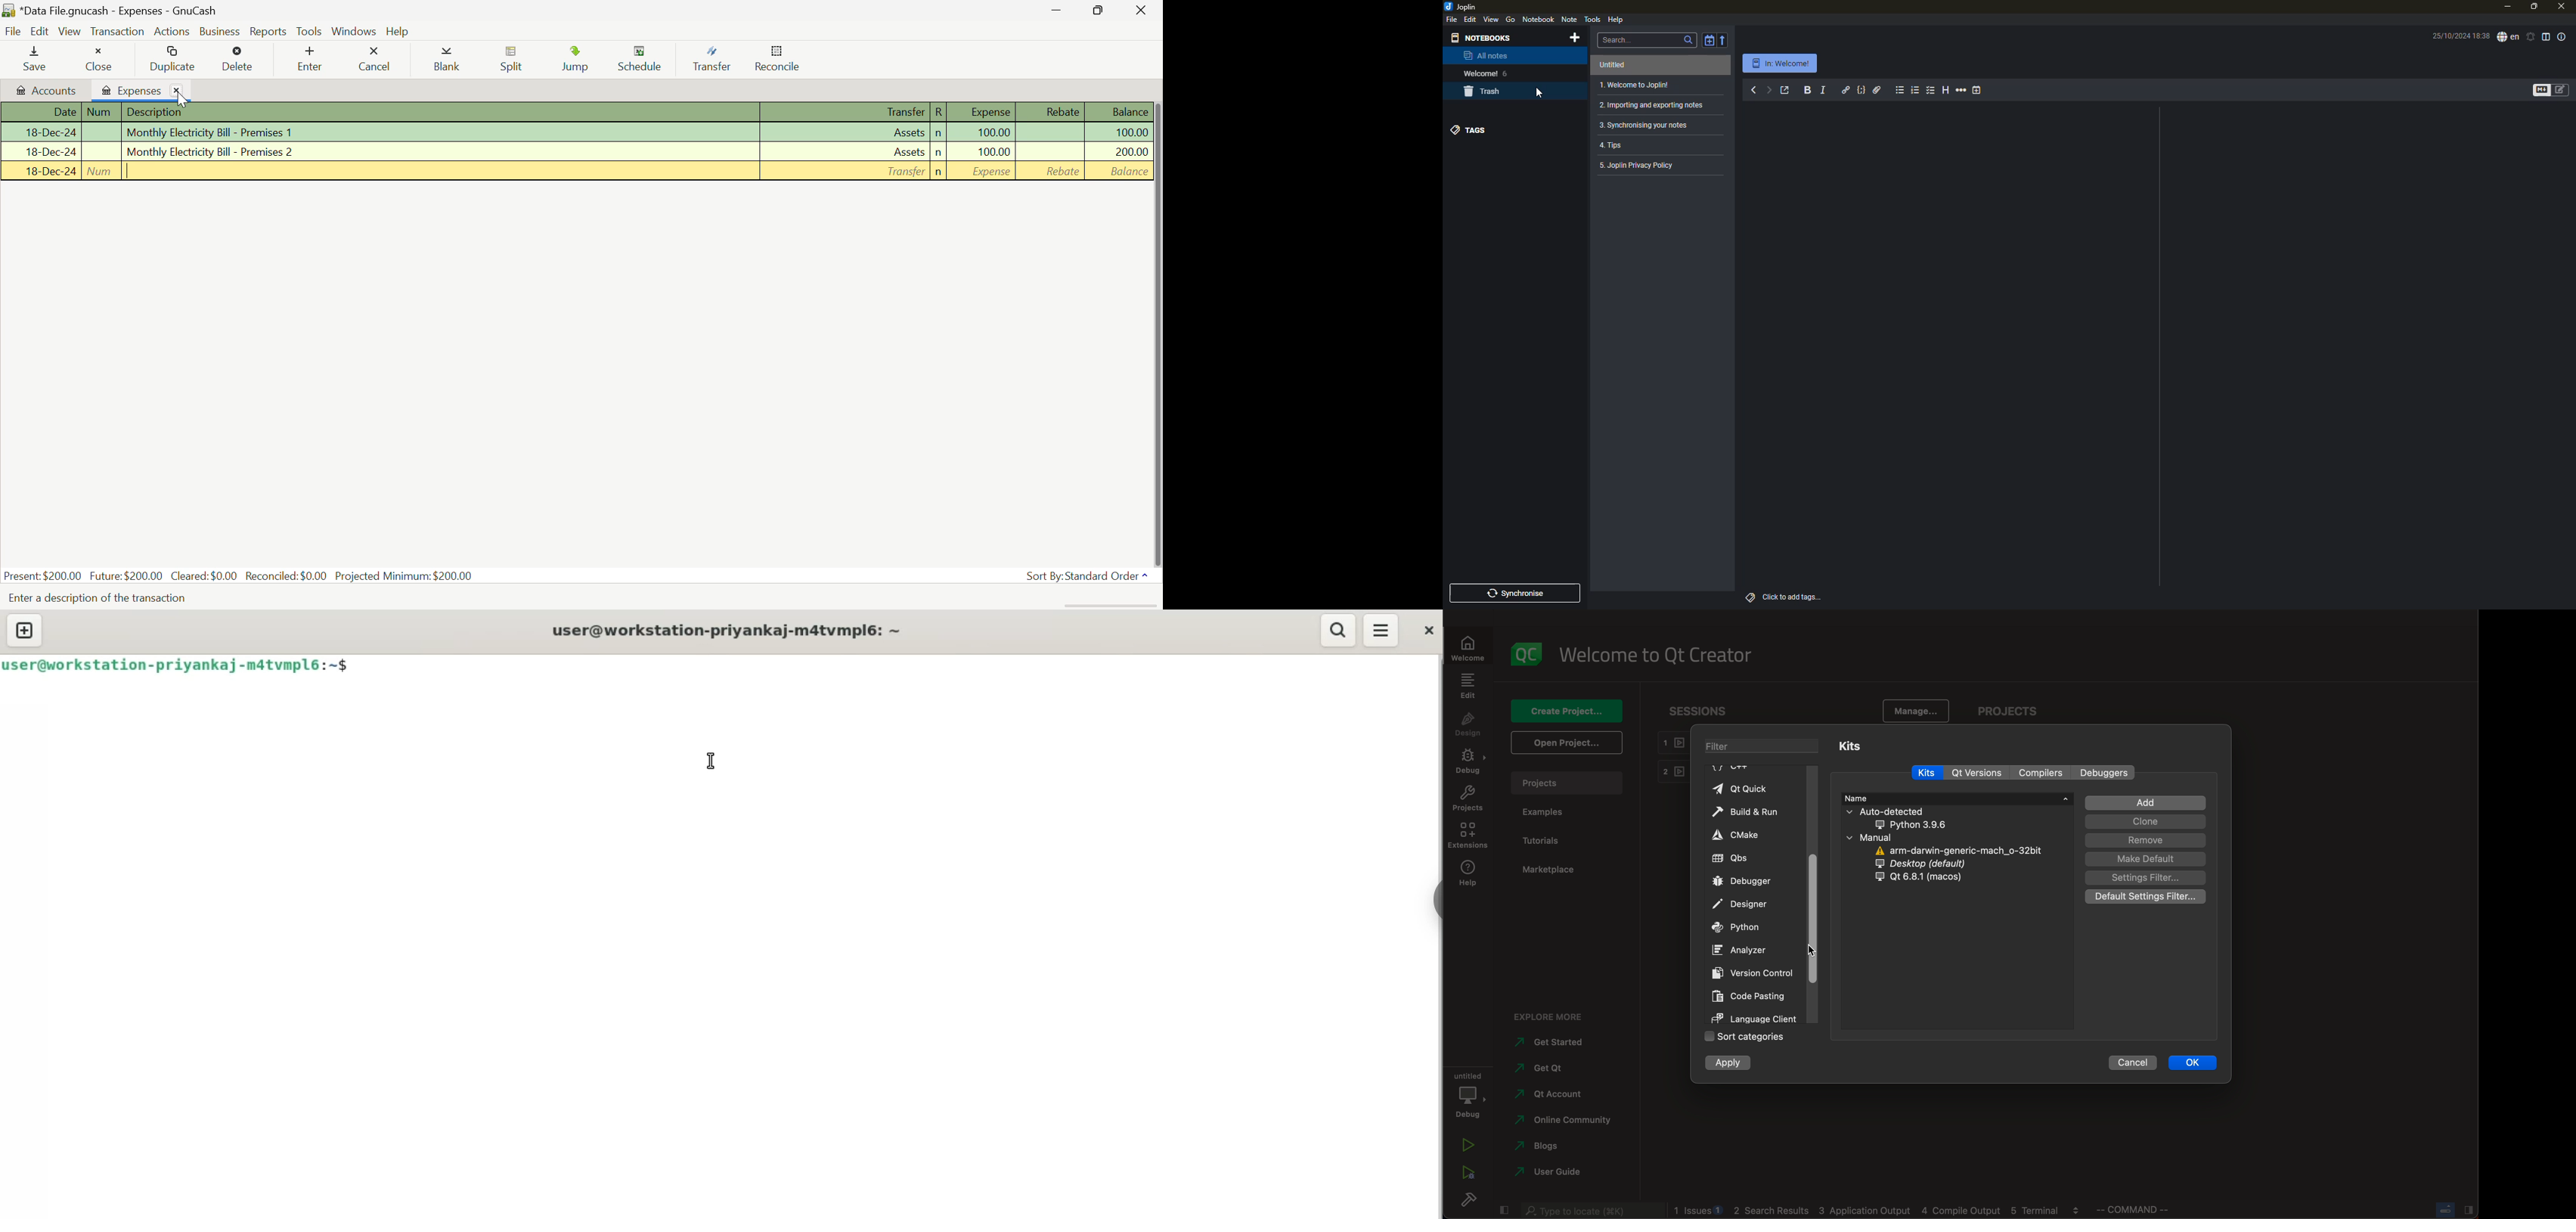  I want to click on Sort By: Standard Order, so click(1086, 575).